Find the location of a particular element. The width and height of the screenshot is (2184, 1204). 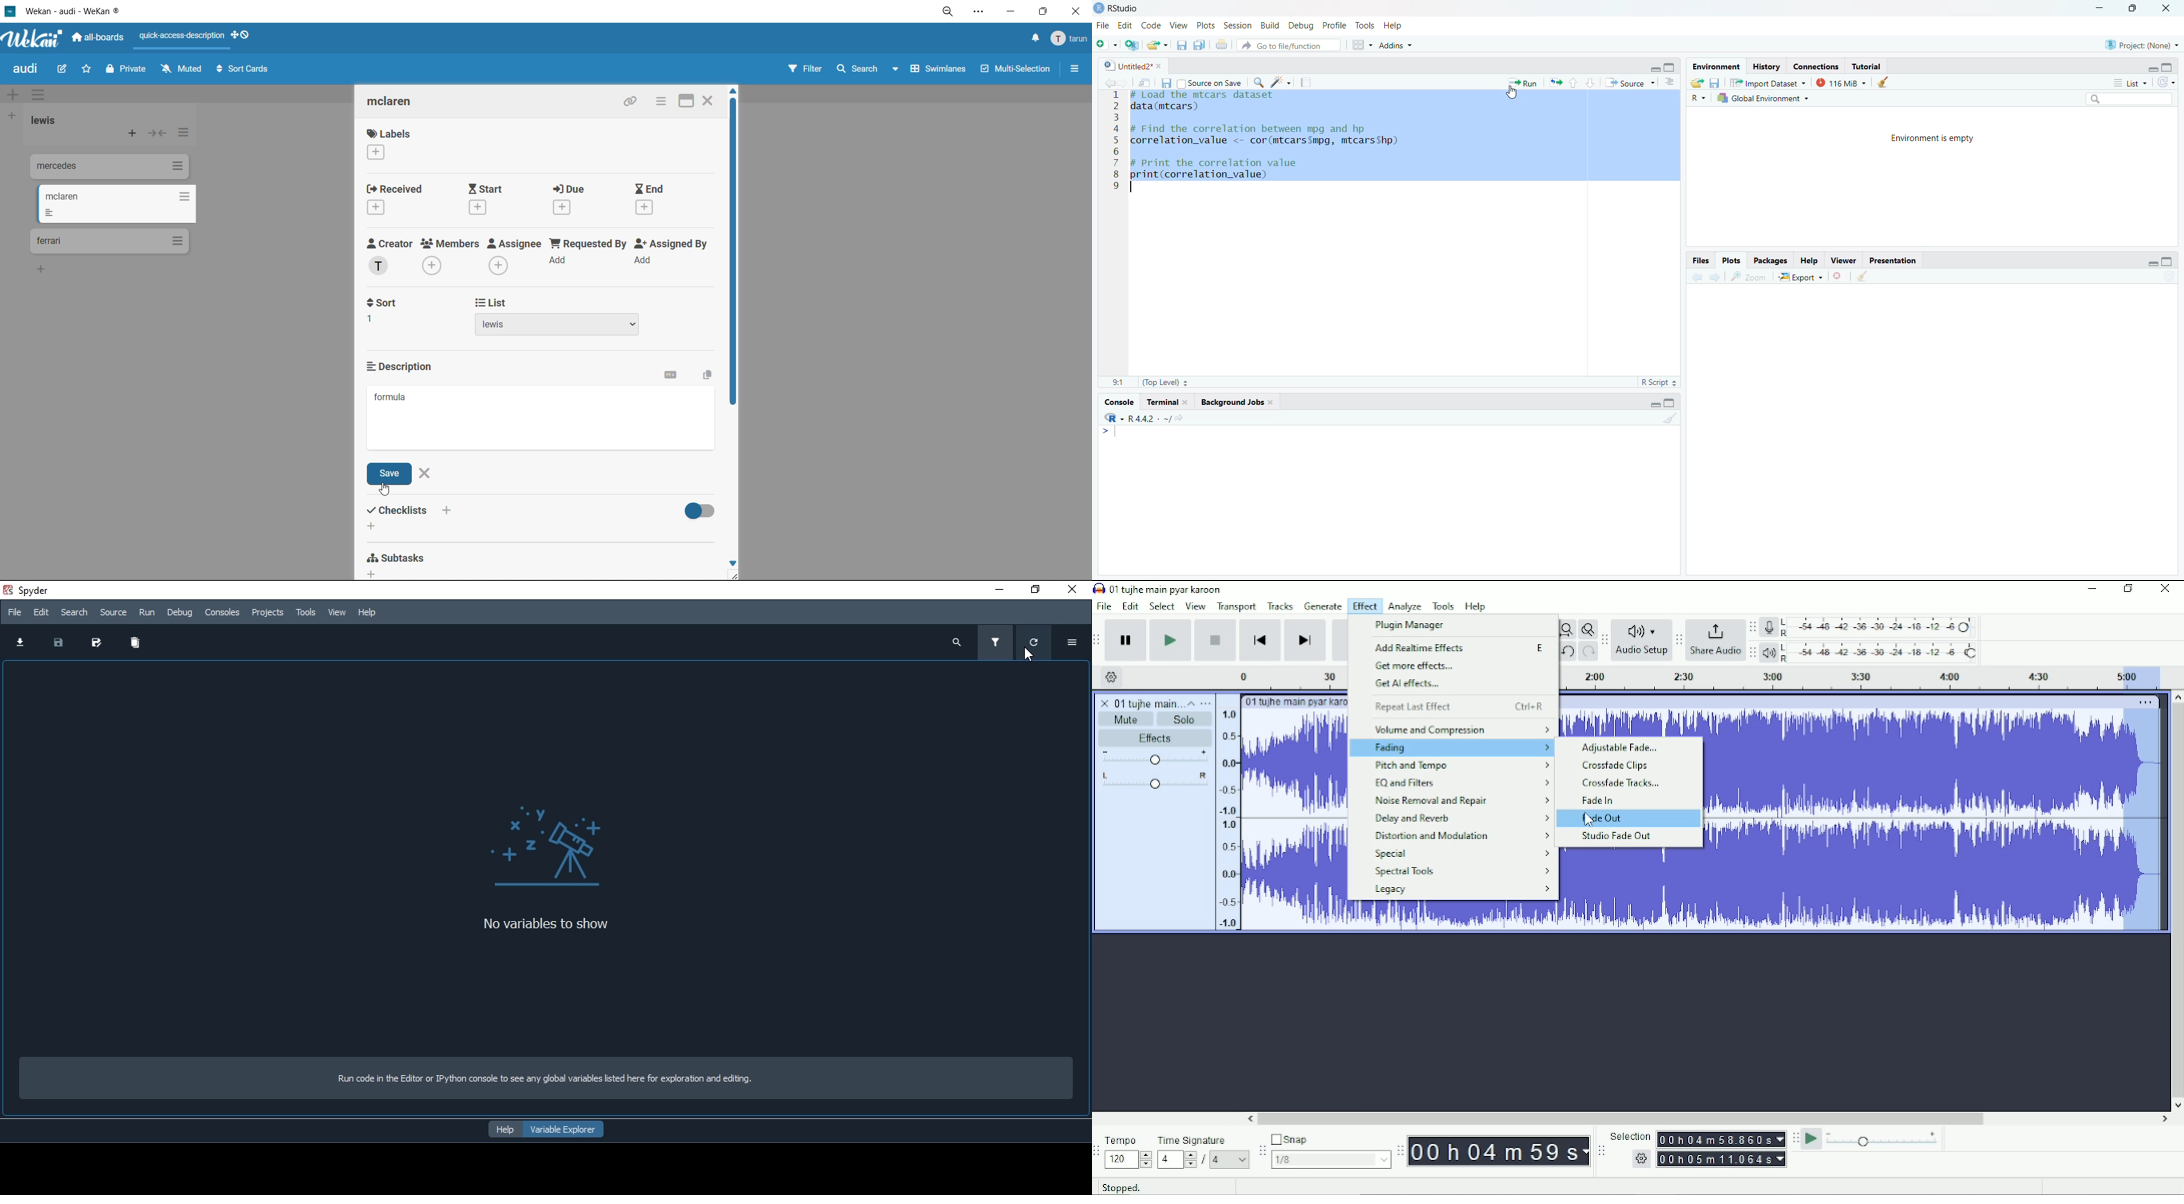

01 tujhe main pyar karoon is located at coordinates (1168, 589).